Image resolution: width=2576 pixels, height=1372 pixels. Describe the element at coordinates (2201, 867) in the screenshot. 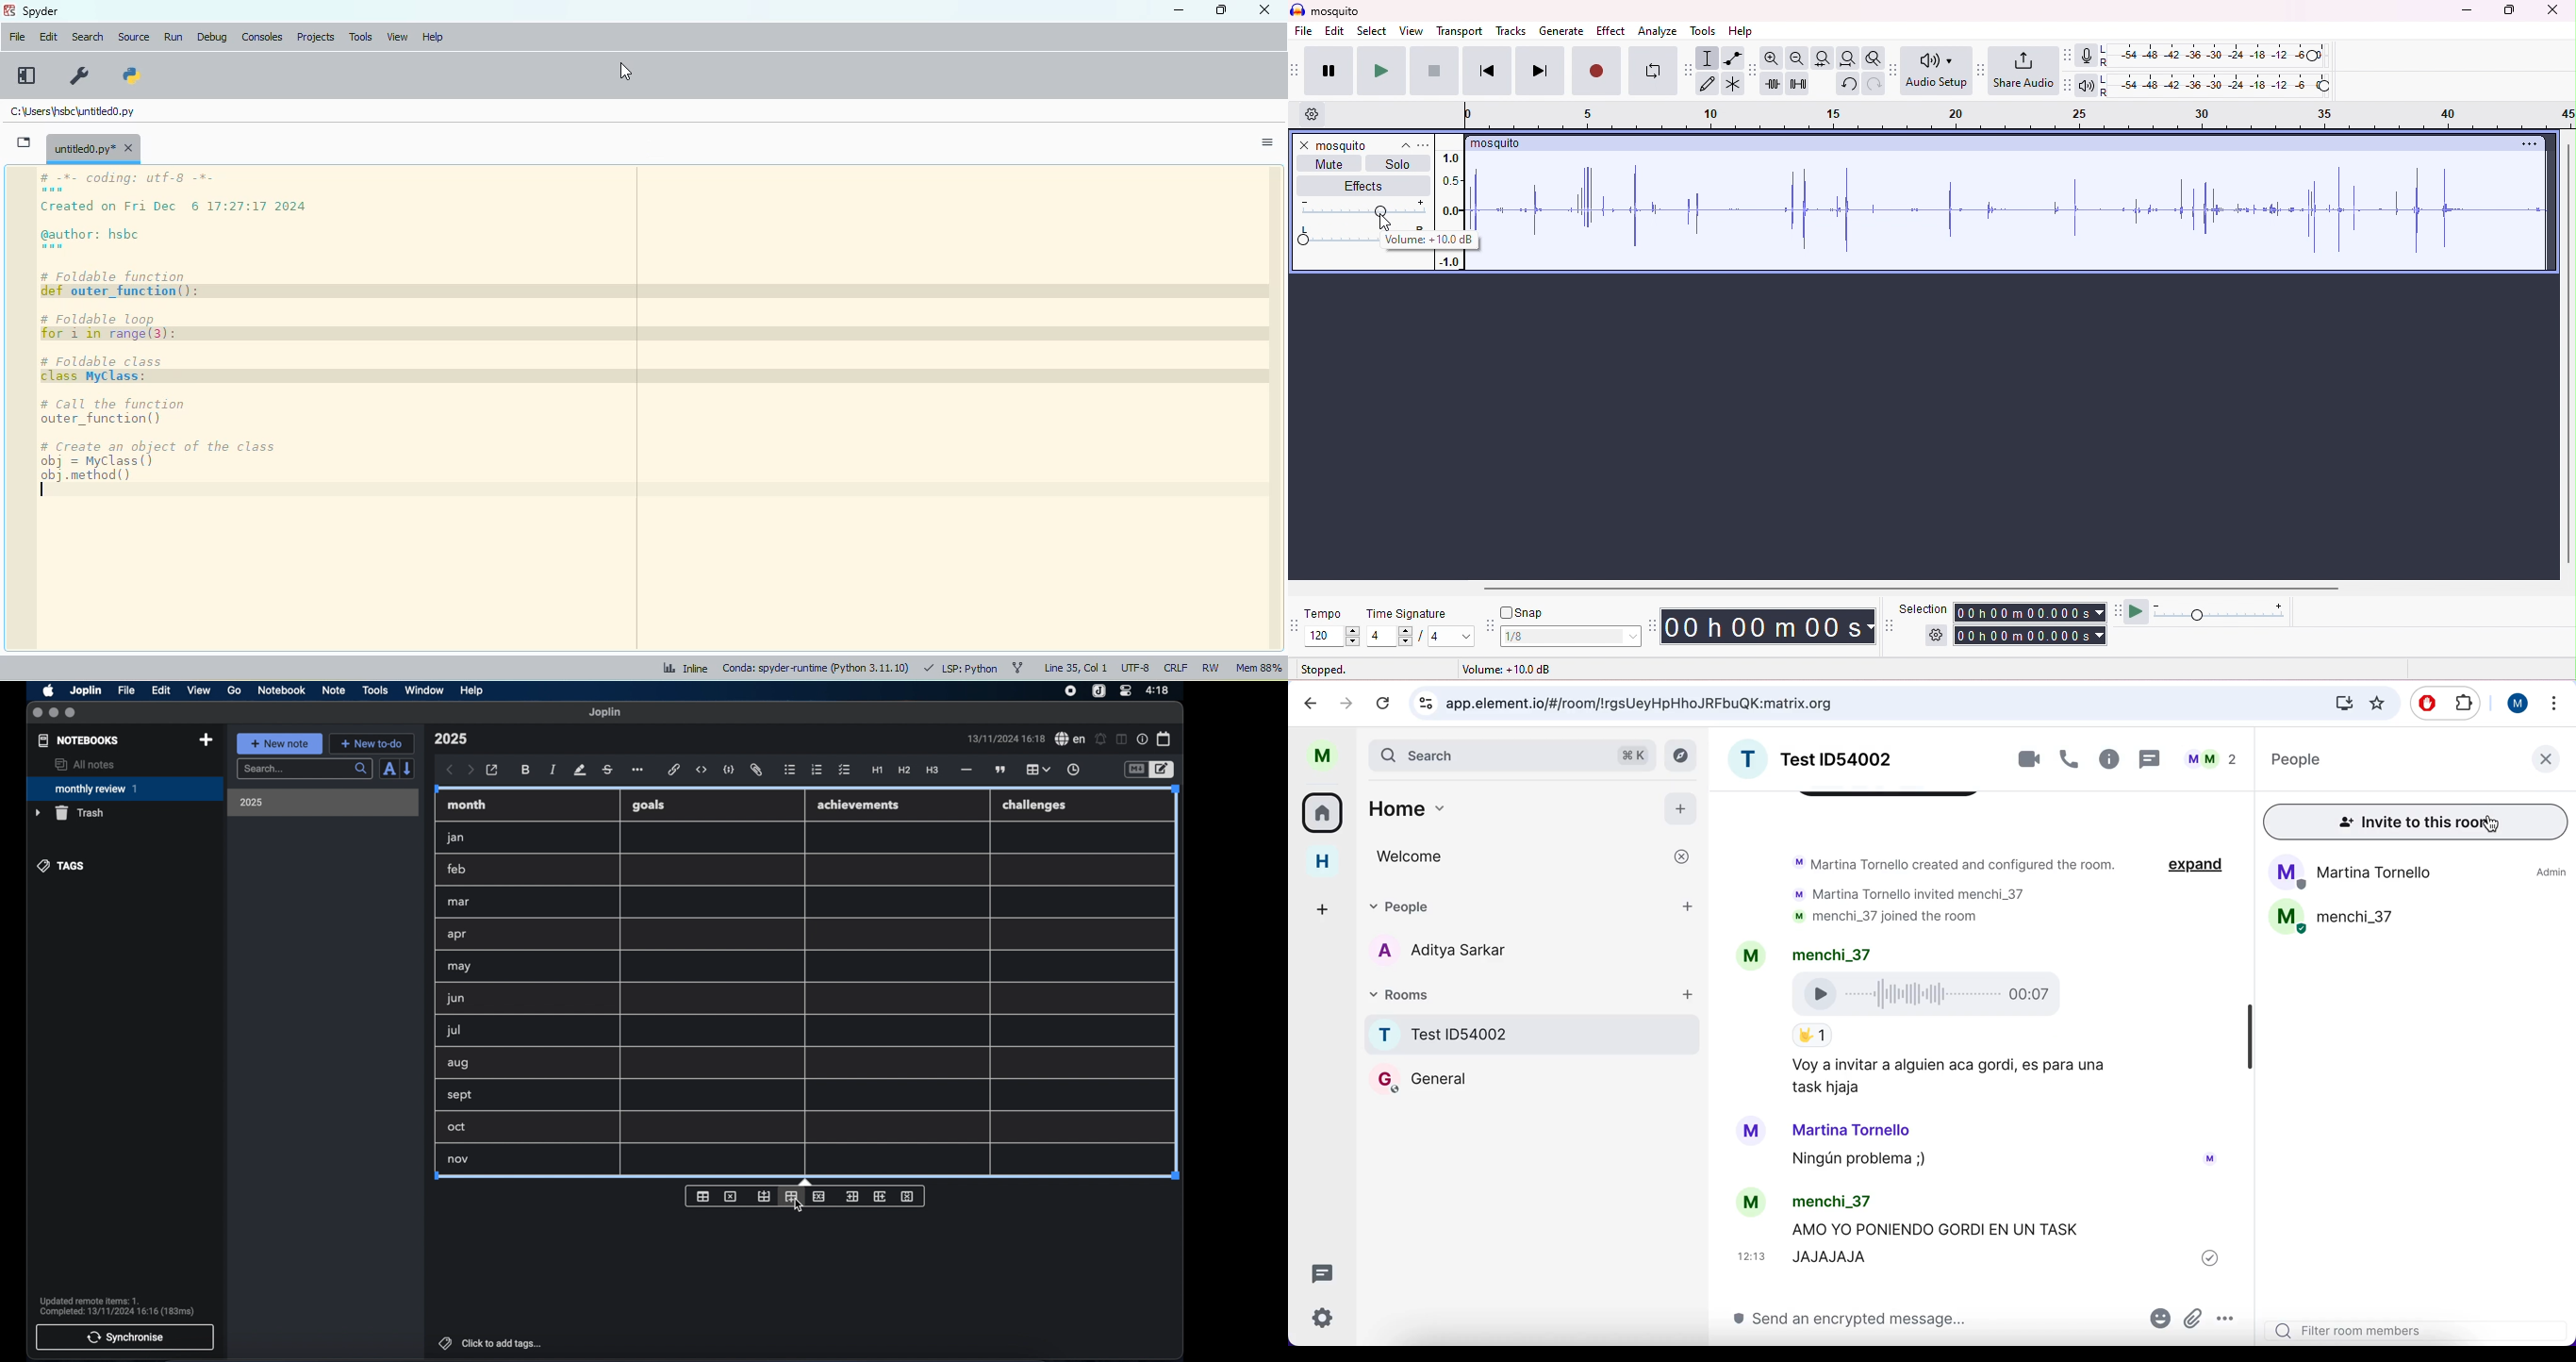

I see `expand` at that location.